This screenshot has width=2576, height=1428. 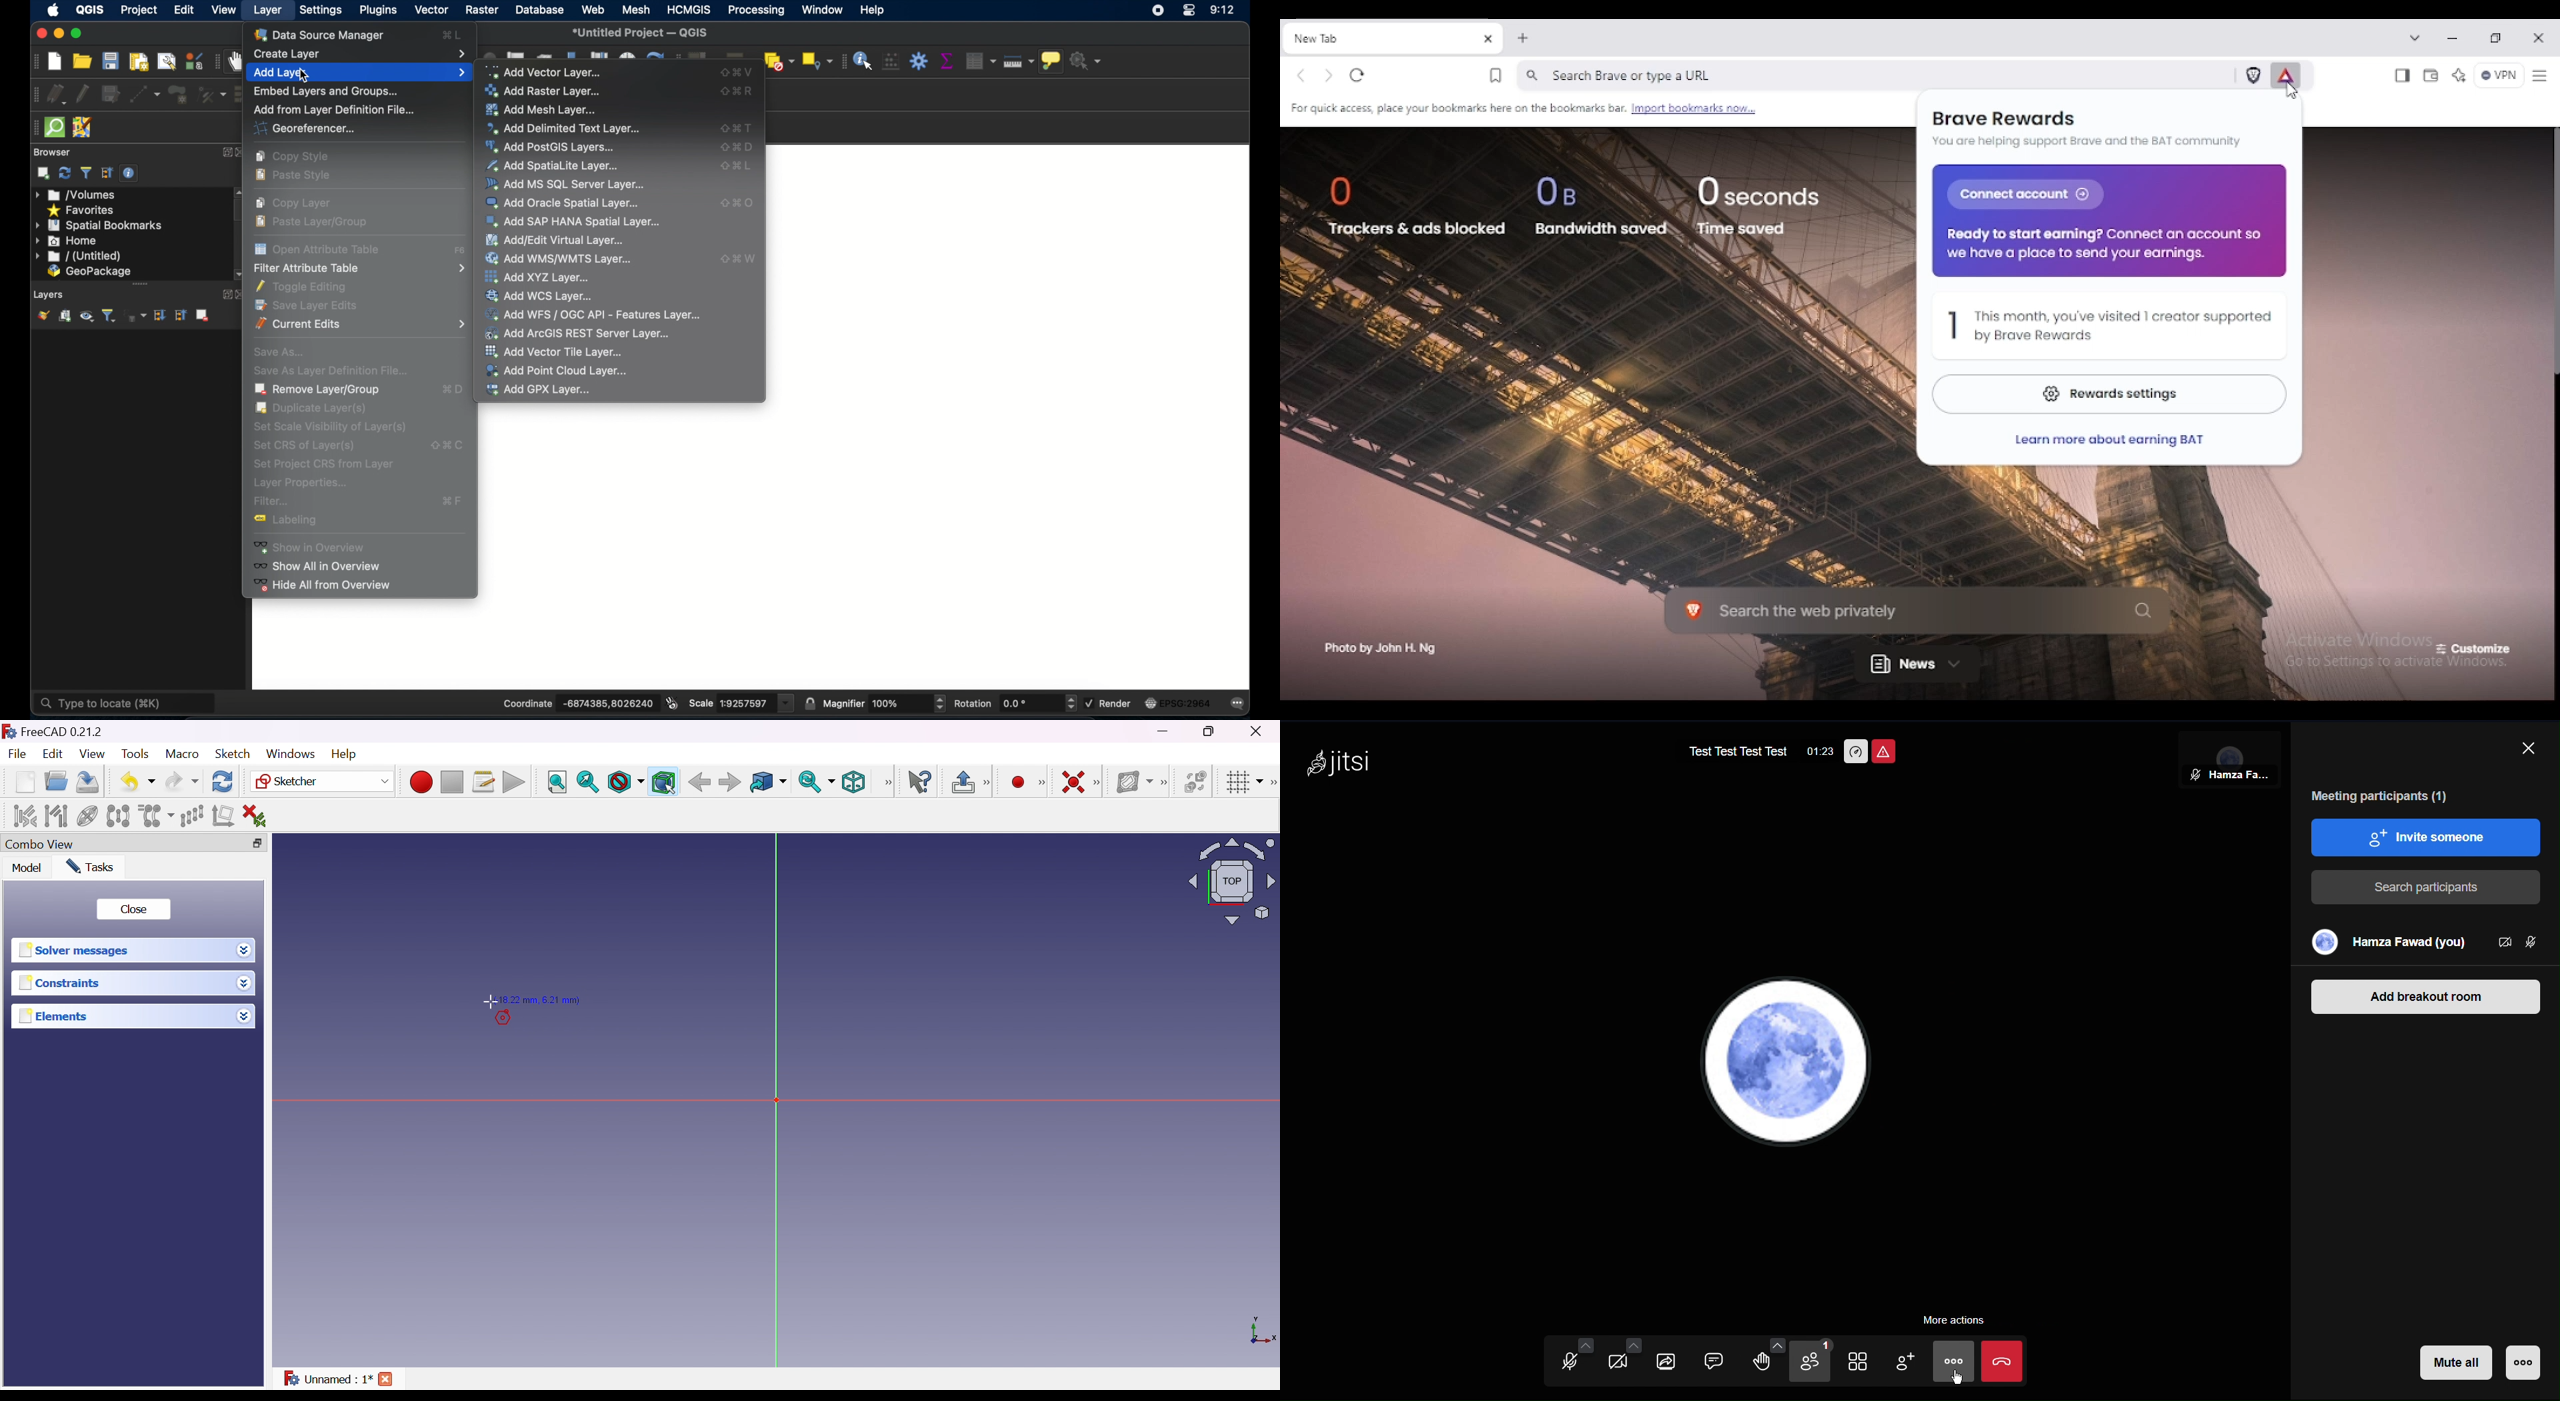 I want to click on Add Mesh Layer..., so click(x=619, y=111).